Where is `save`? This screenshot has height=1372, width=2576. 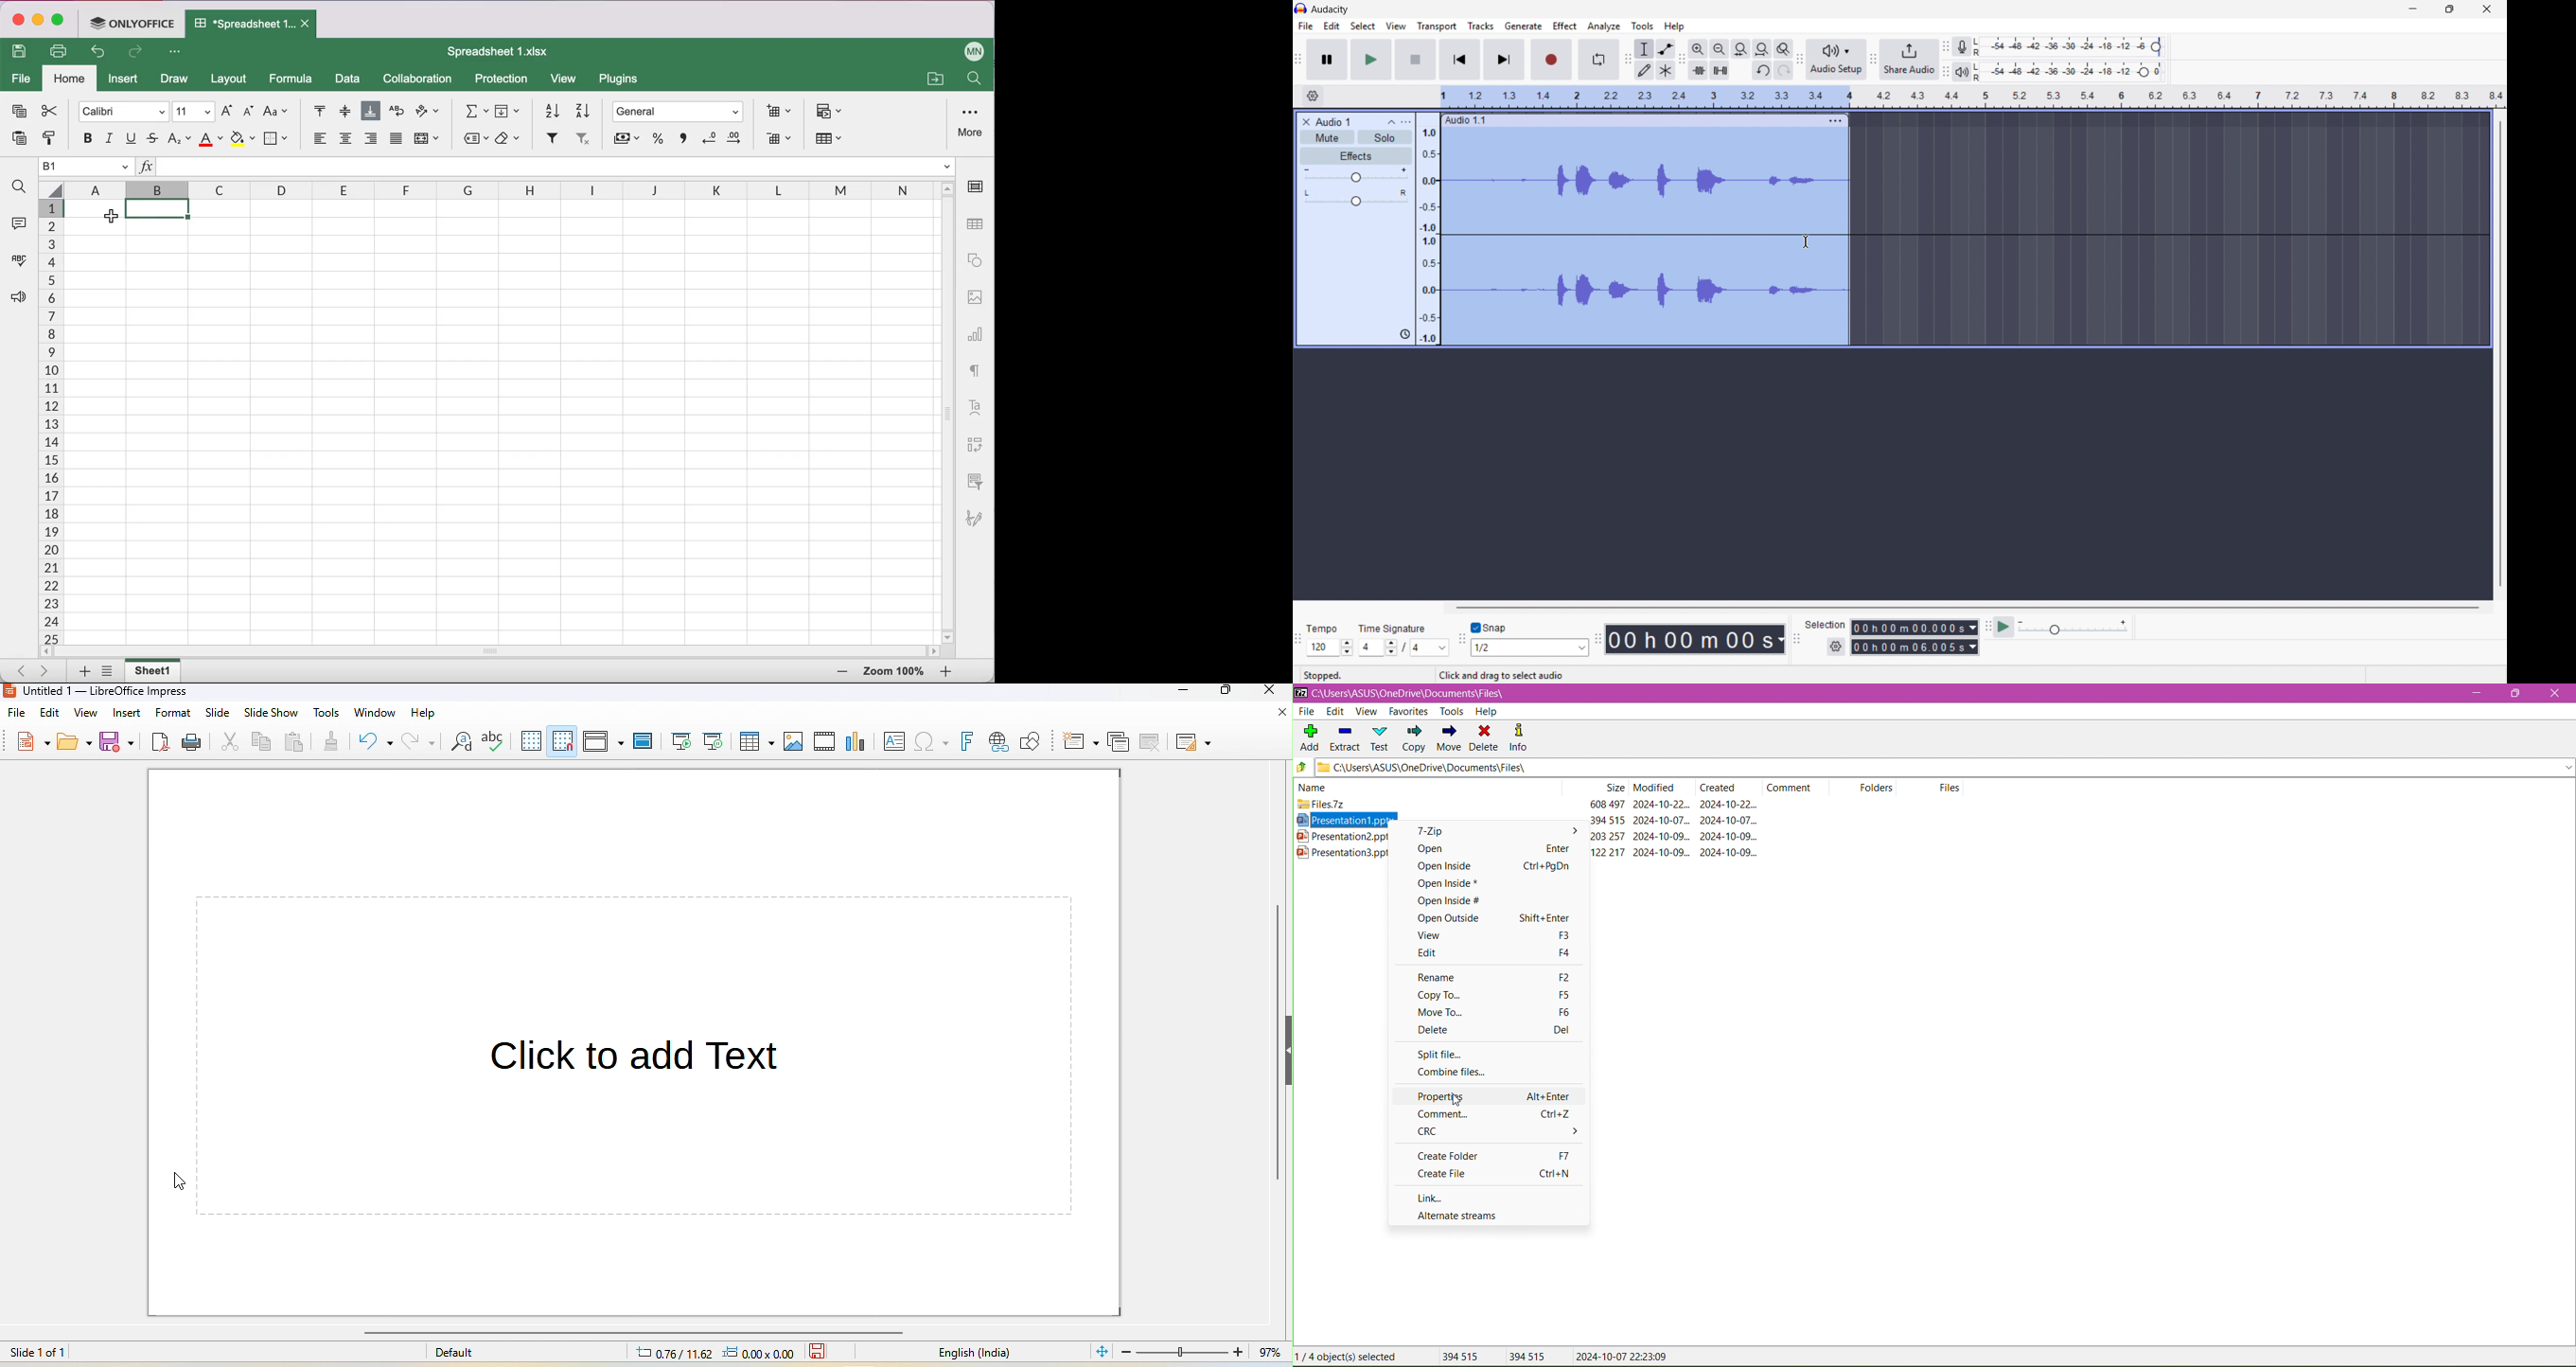 save is located at coordinates (119, 740).